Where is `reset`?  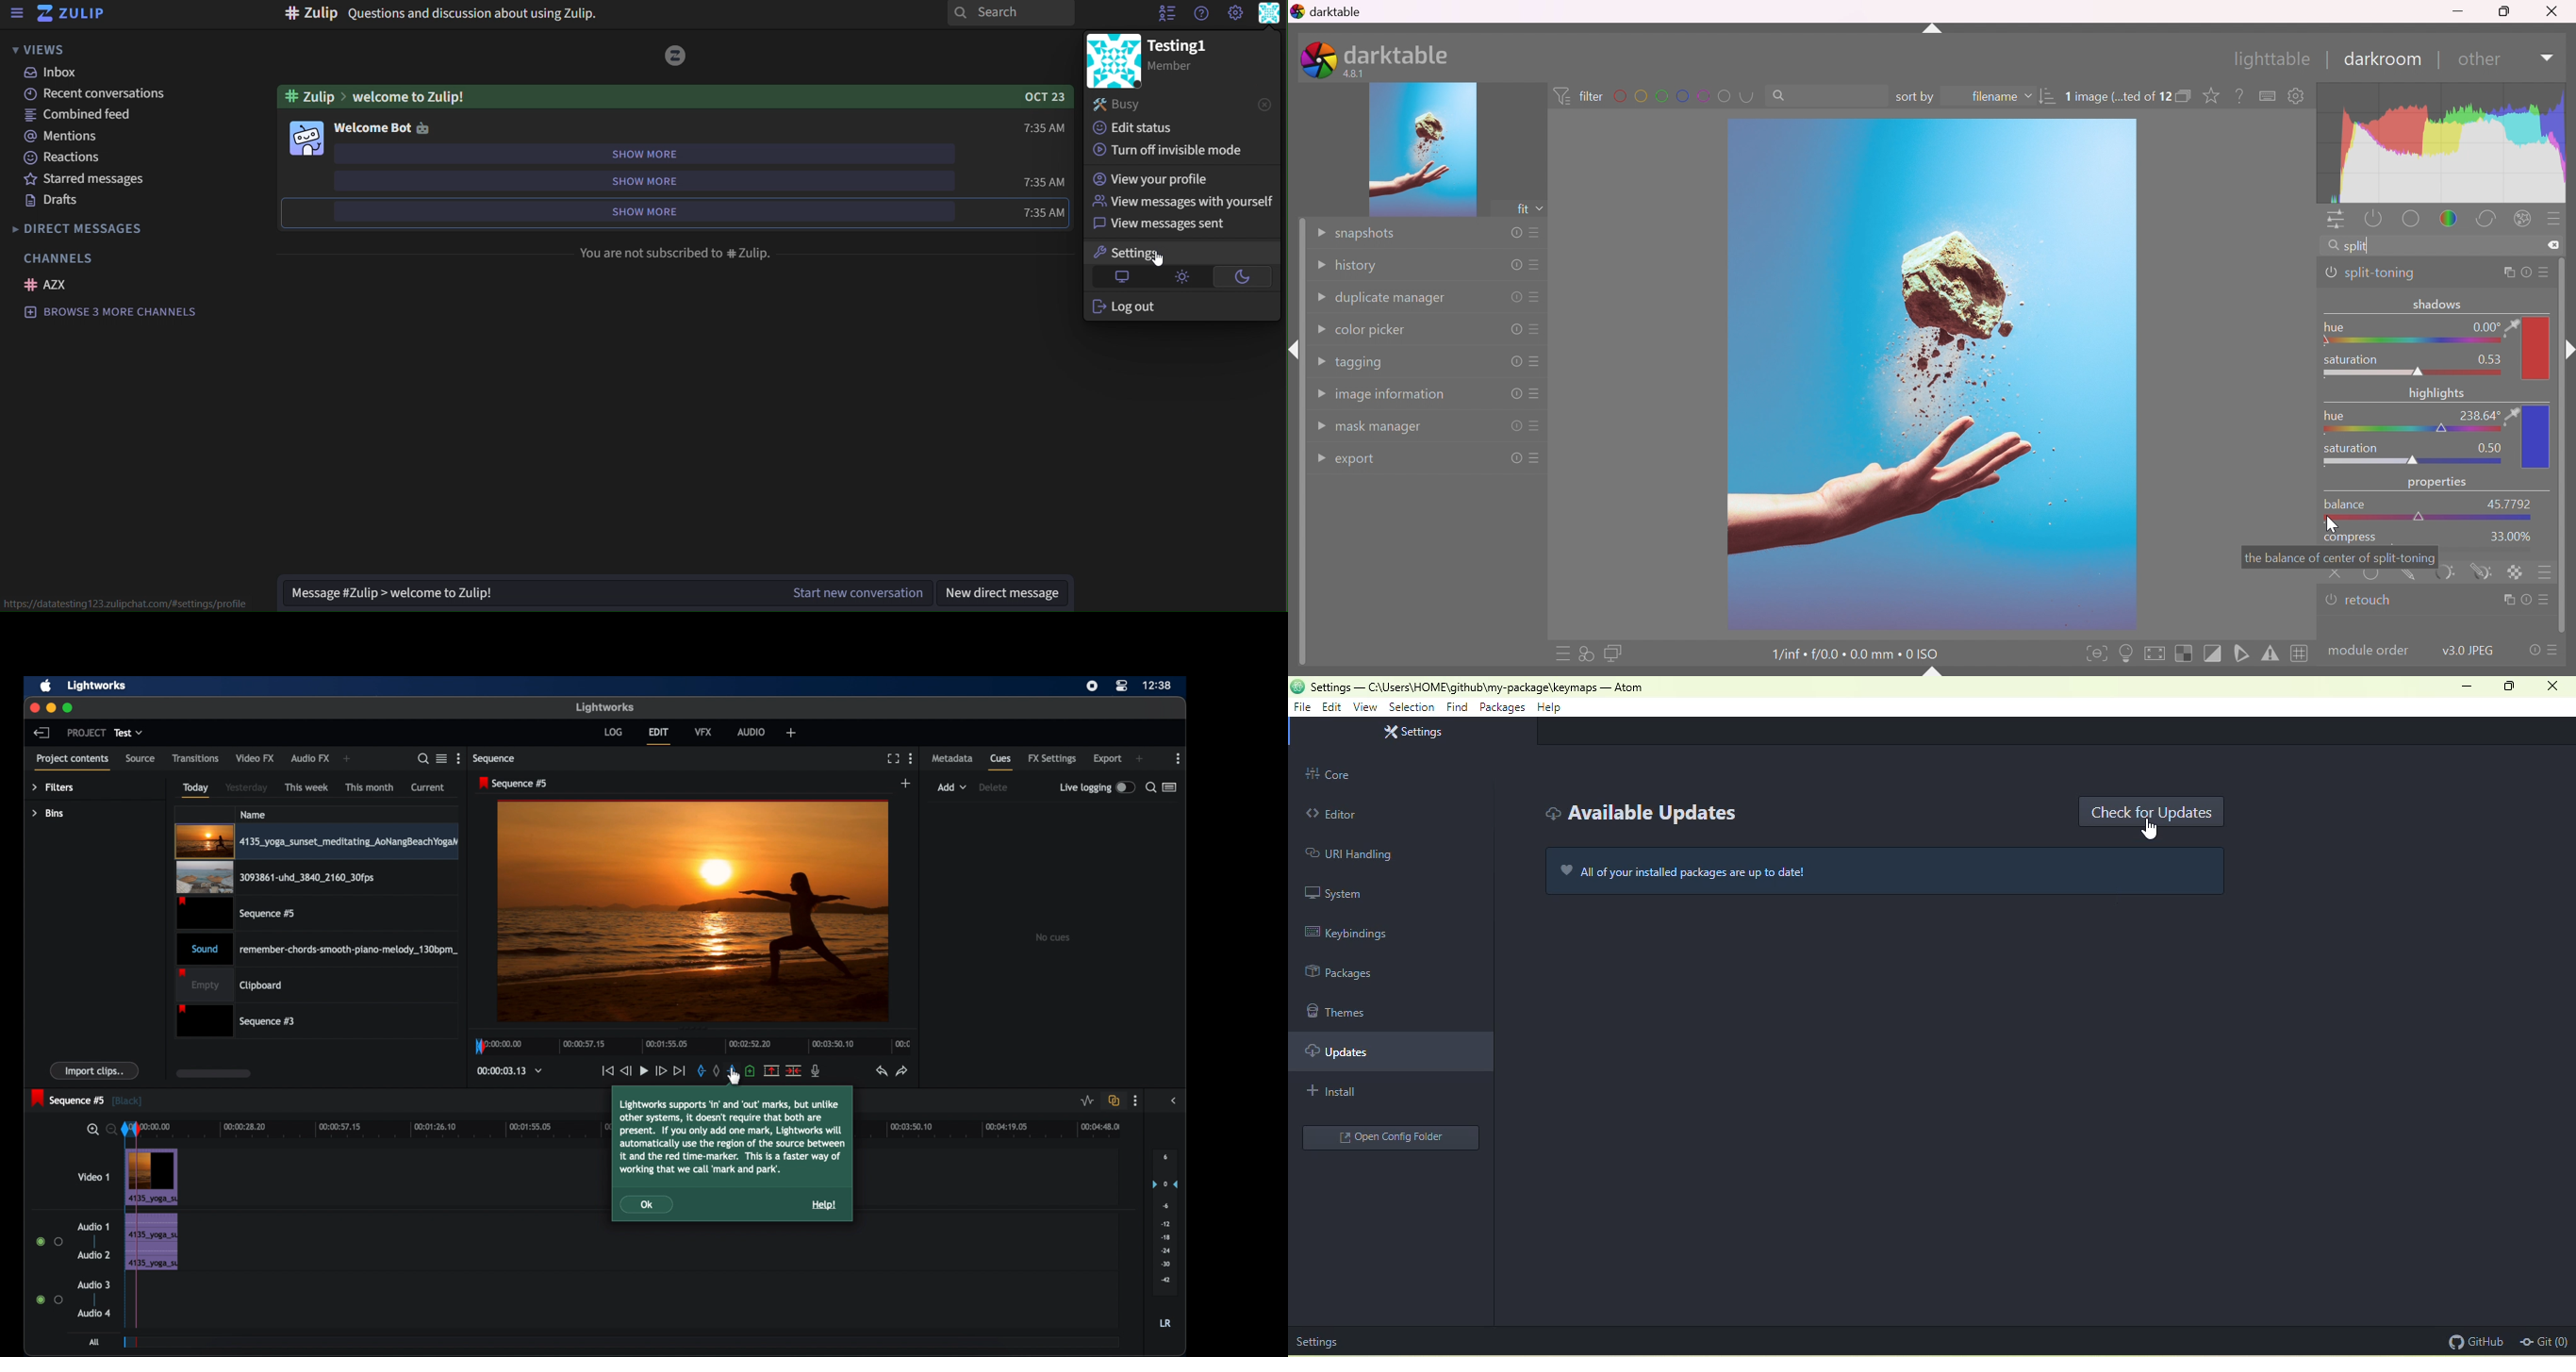 reset is located at coordinates (1511, 459).